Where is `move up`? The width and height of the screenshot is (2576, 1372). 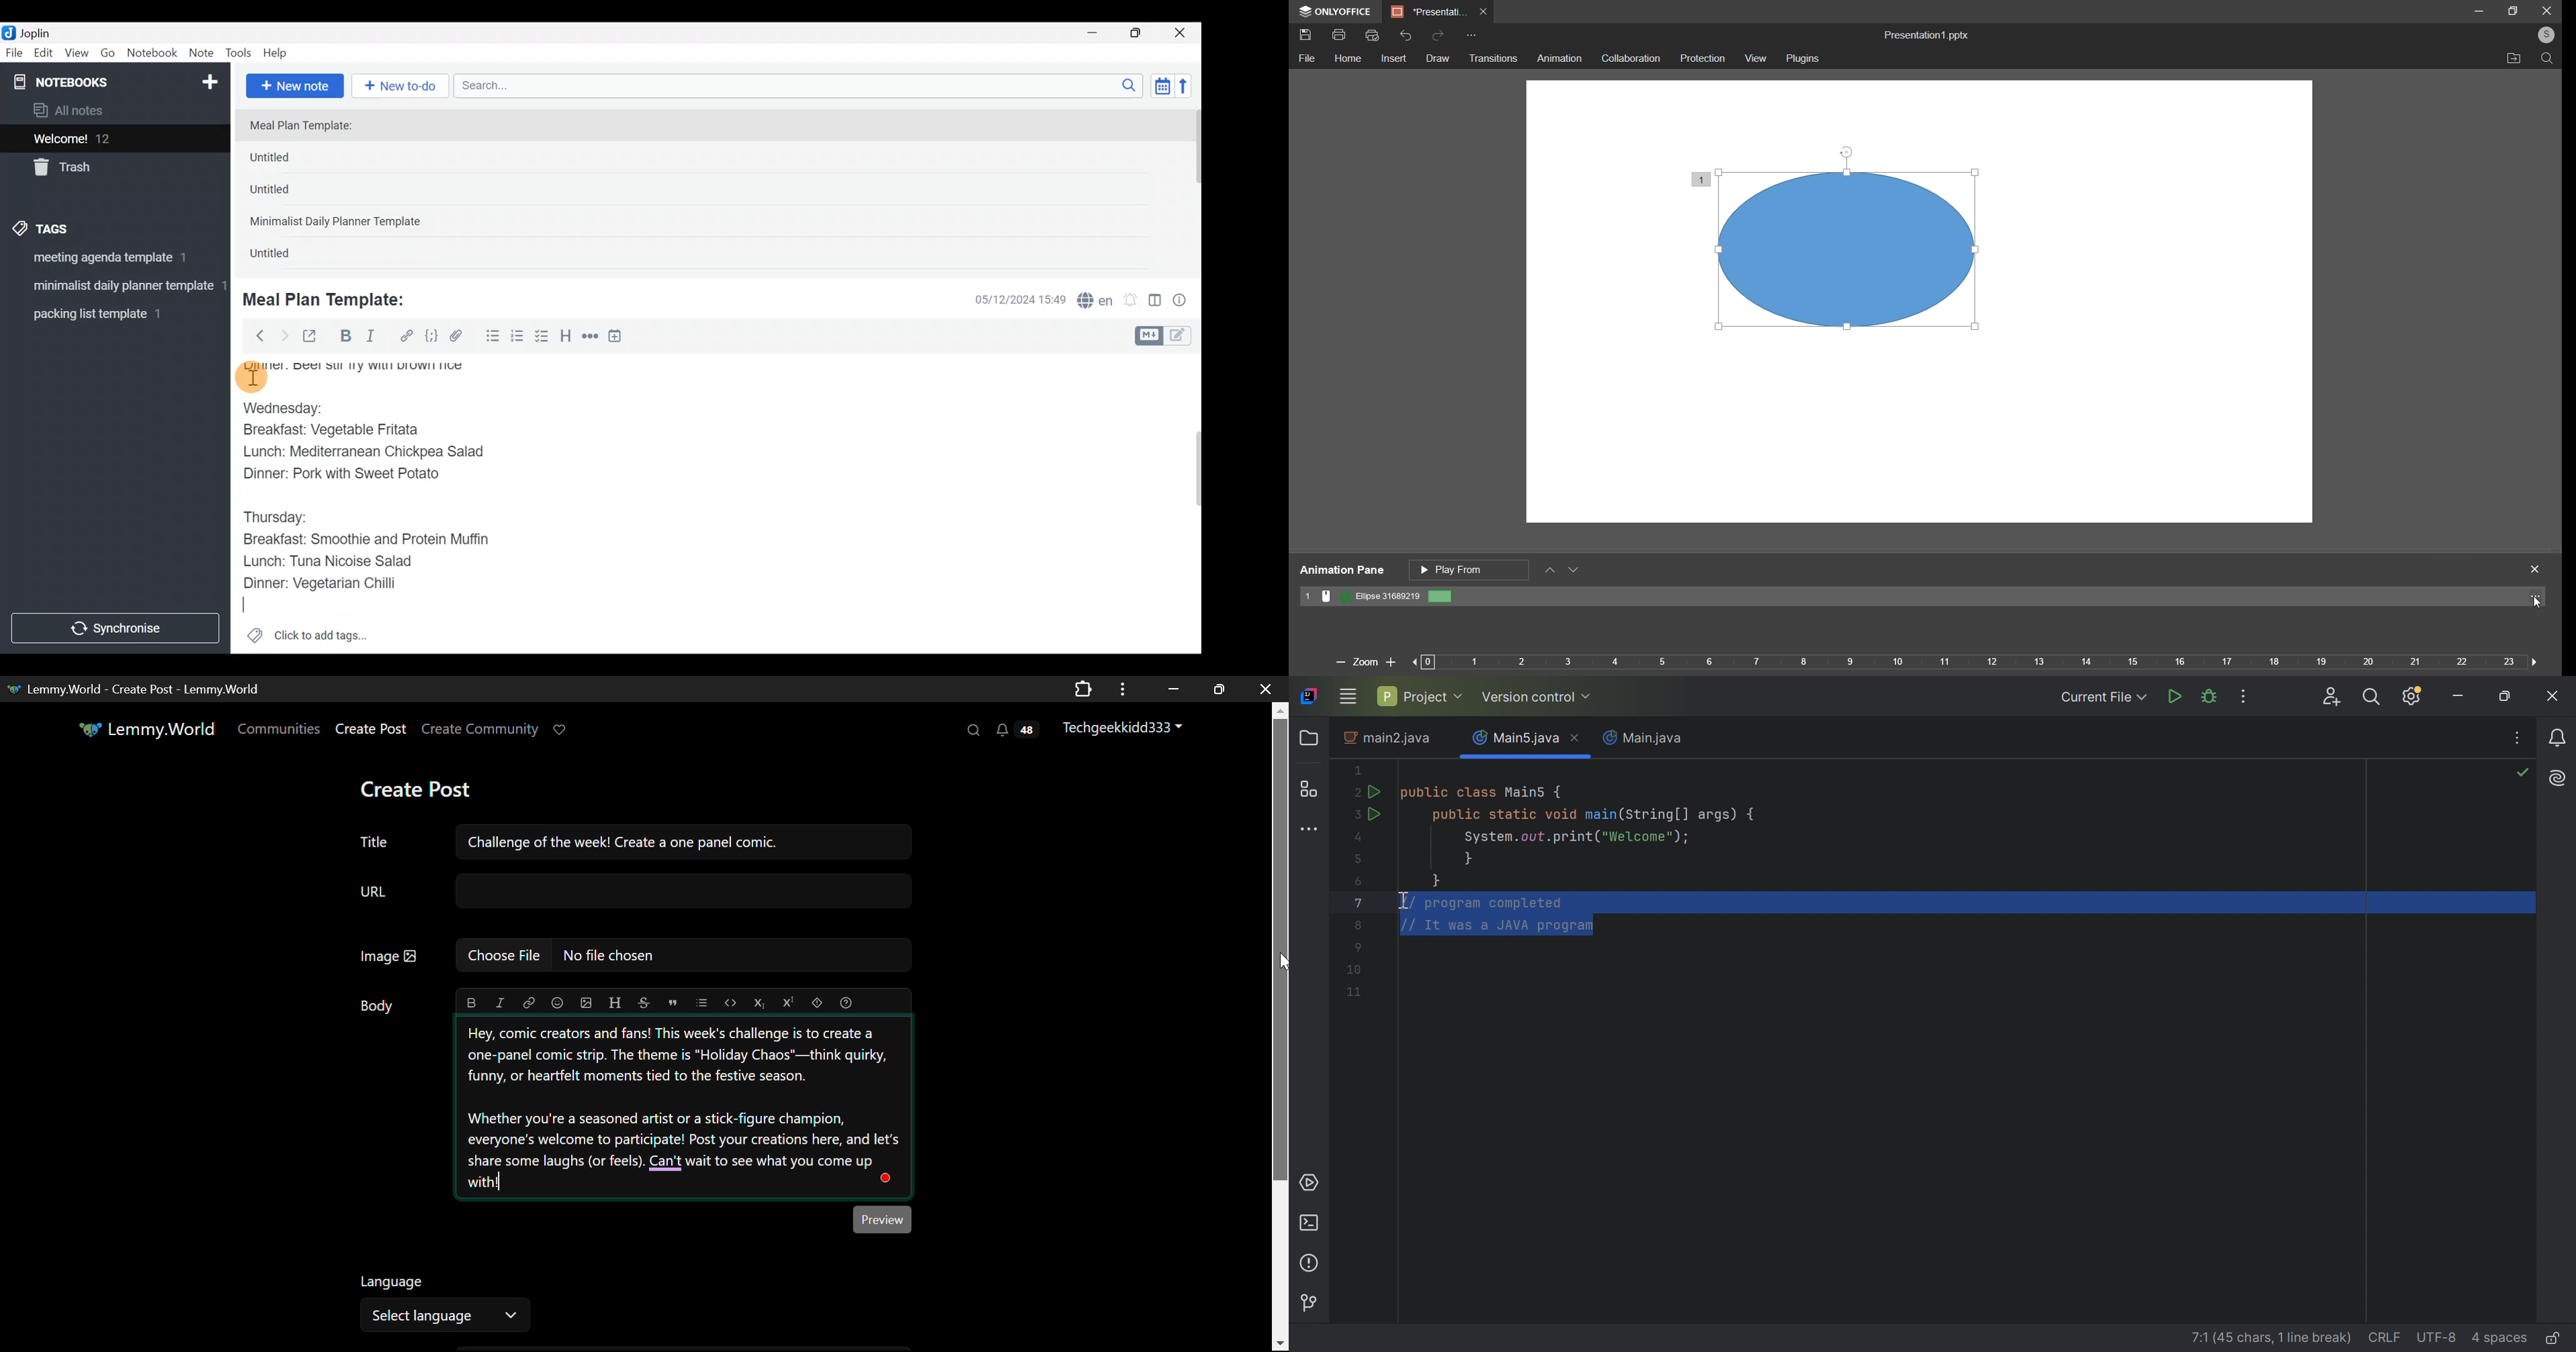 move up is located at coordinates (1551, 570).